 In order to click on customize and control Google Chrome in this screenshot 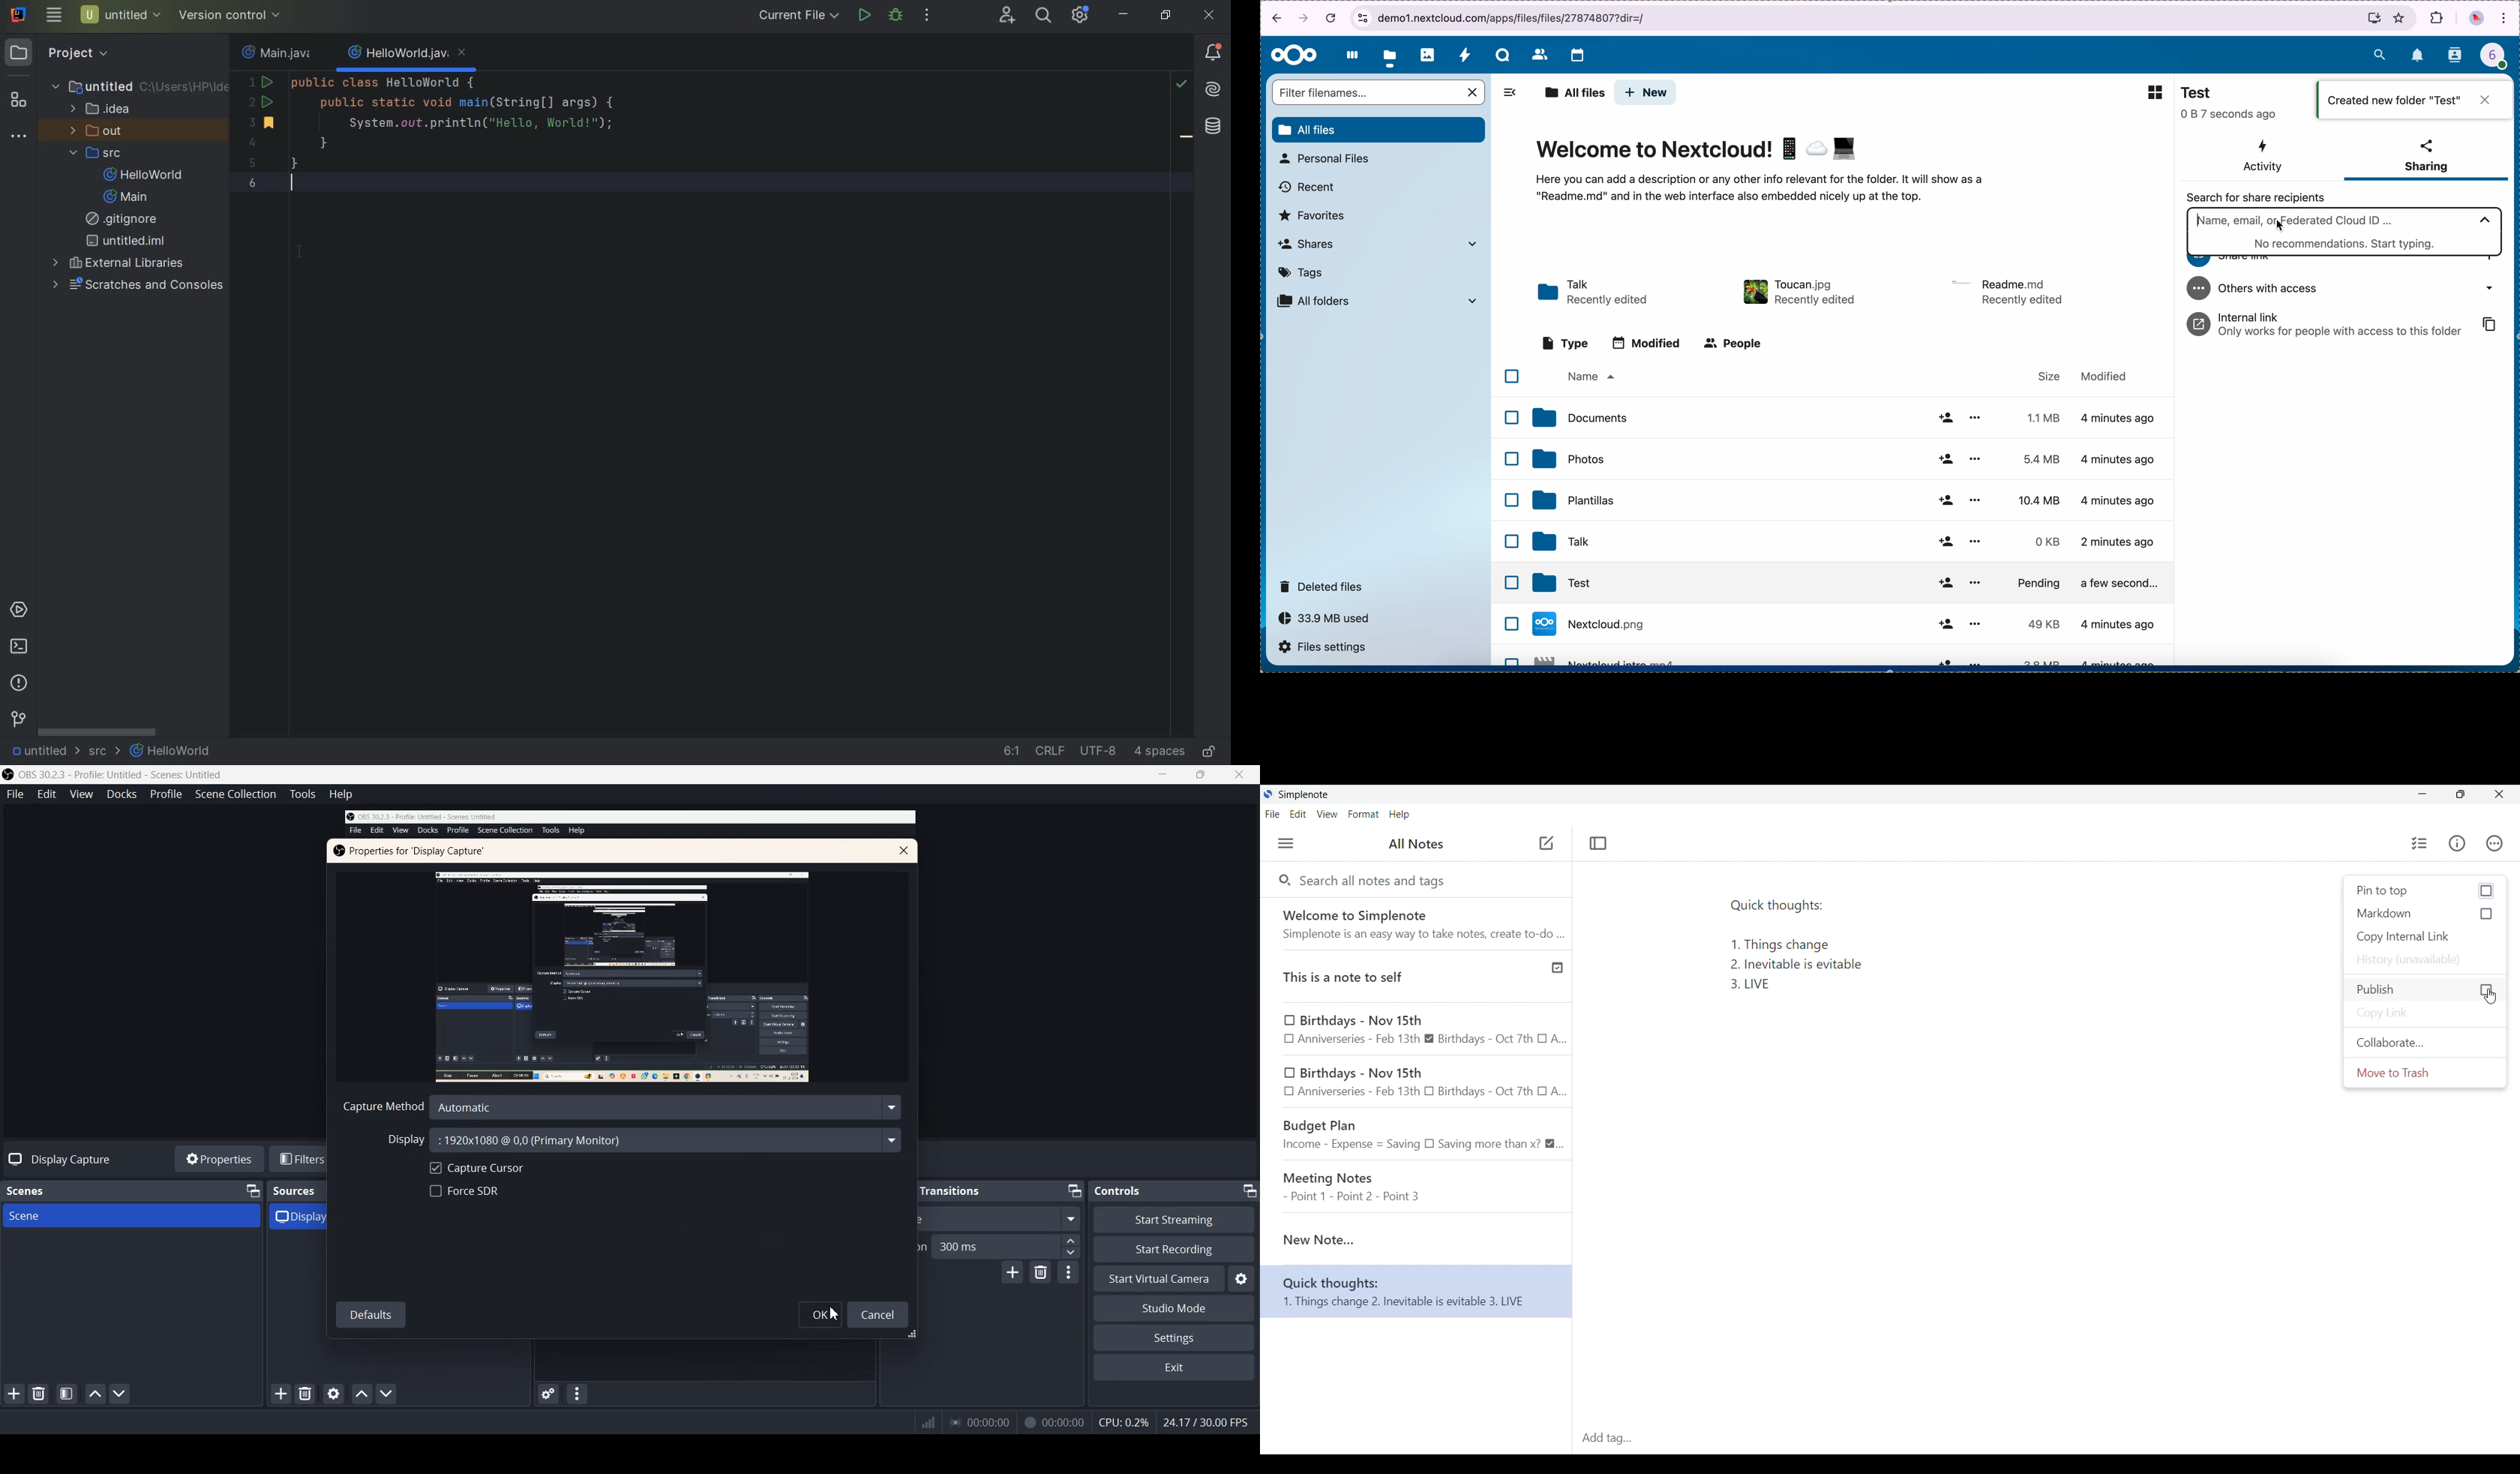, I will do `click(2504, 19)`.